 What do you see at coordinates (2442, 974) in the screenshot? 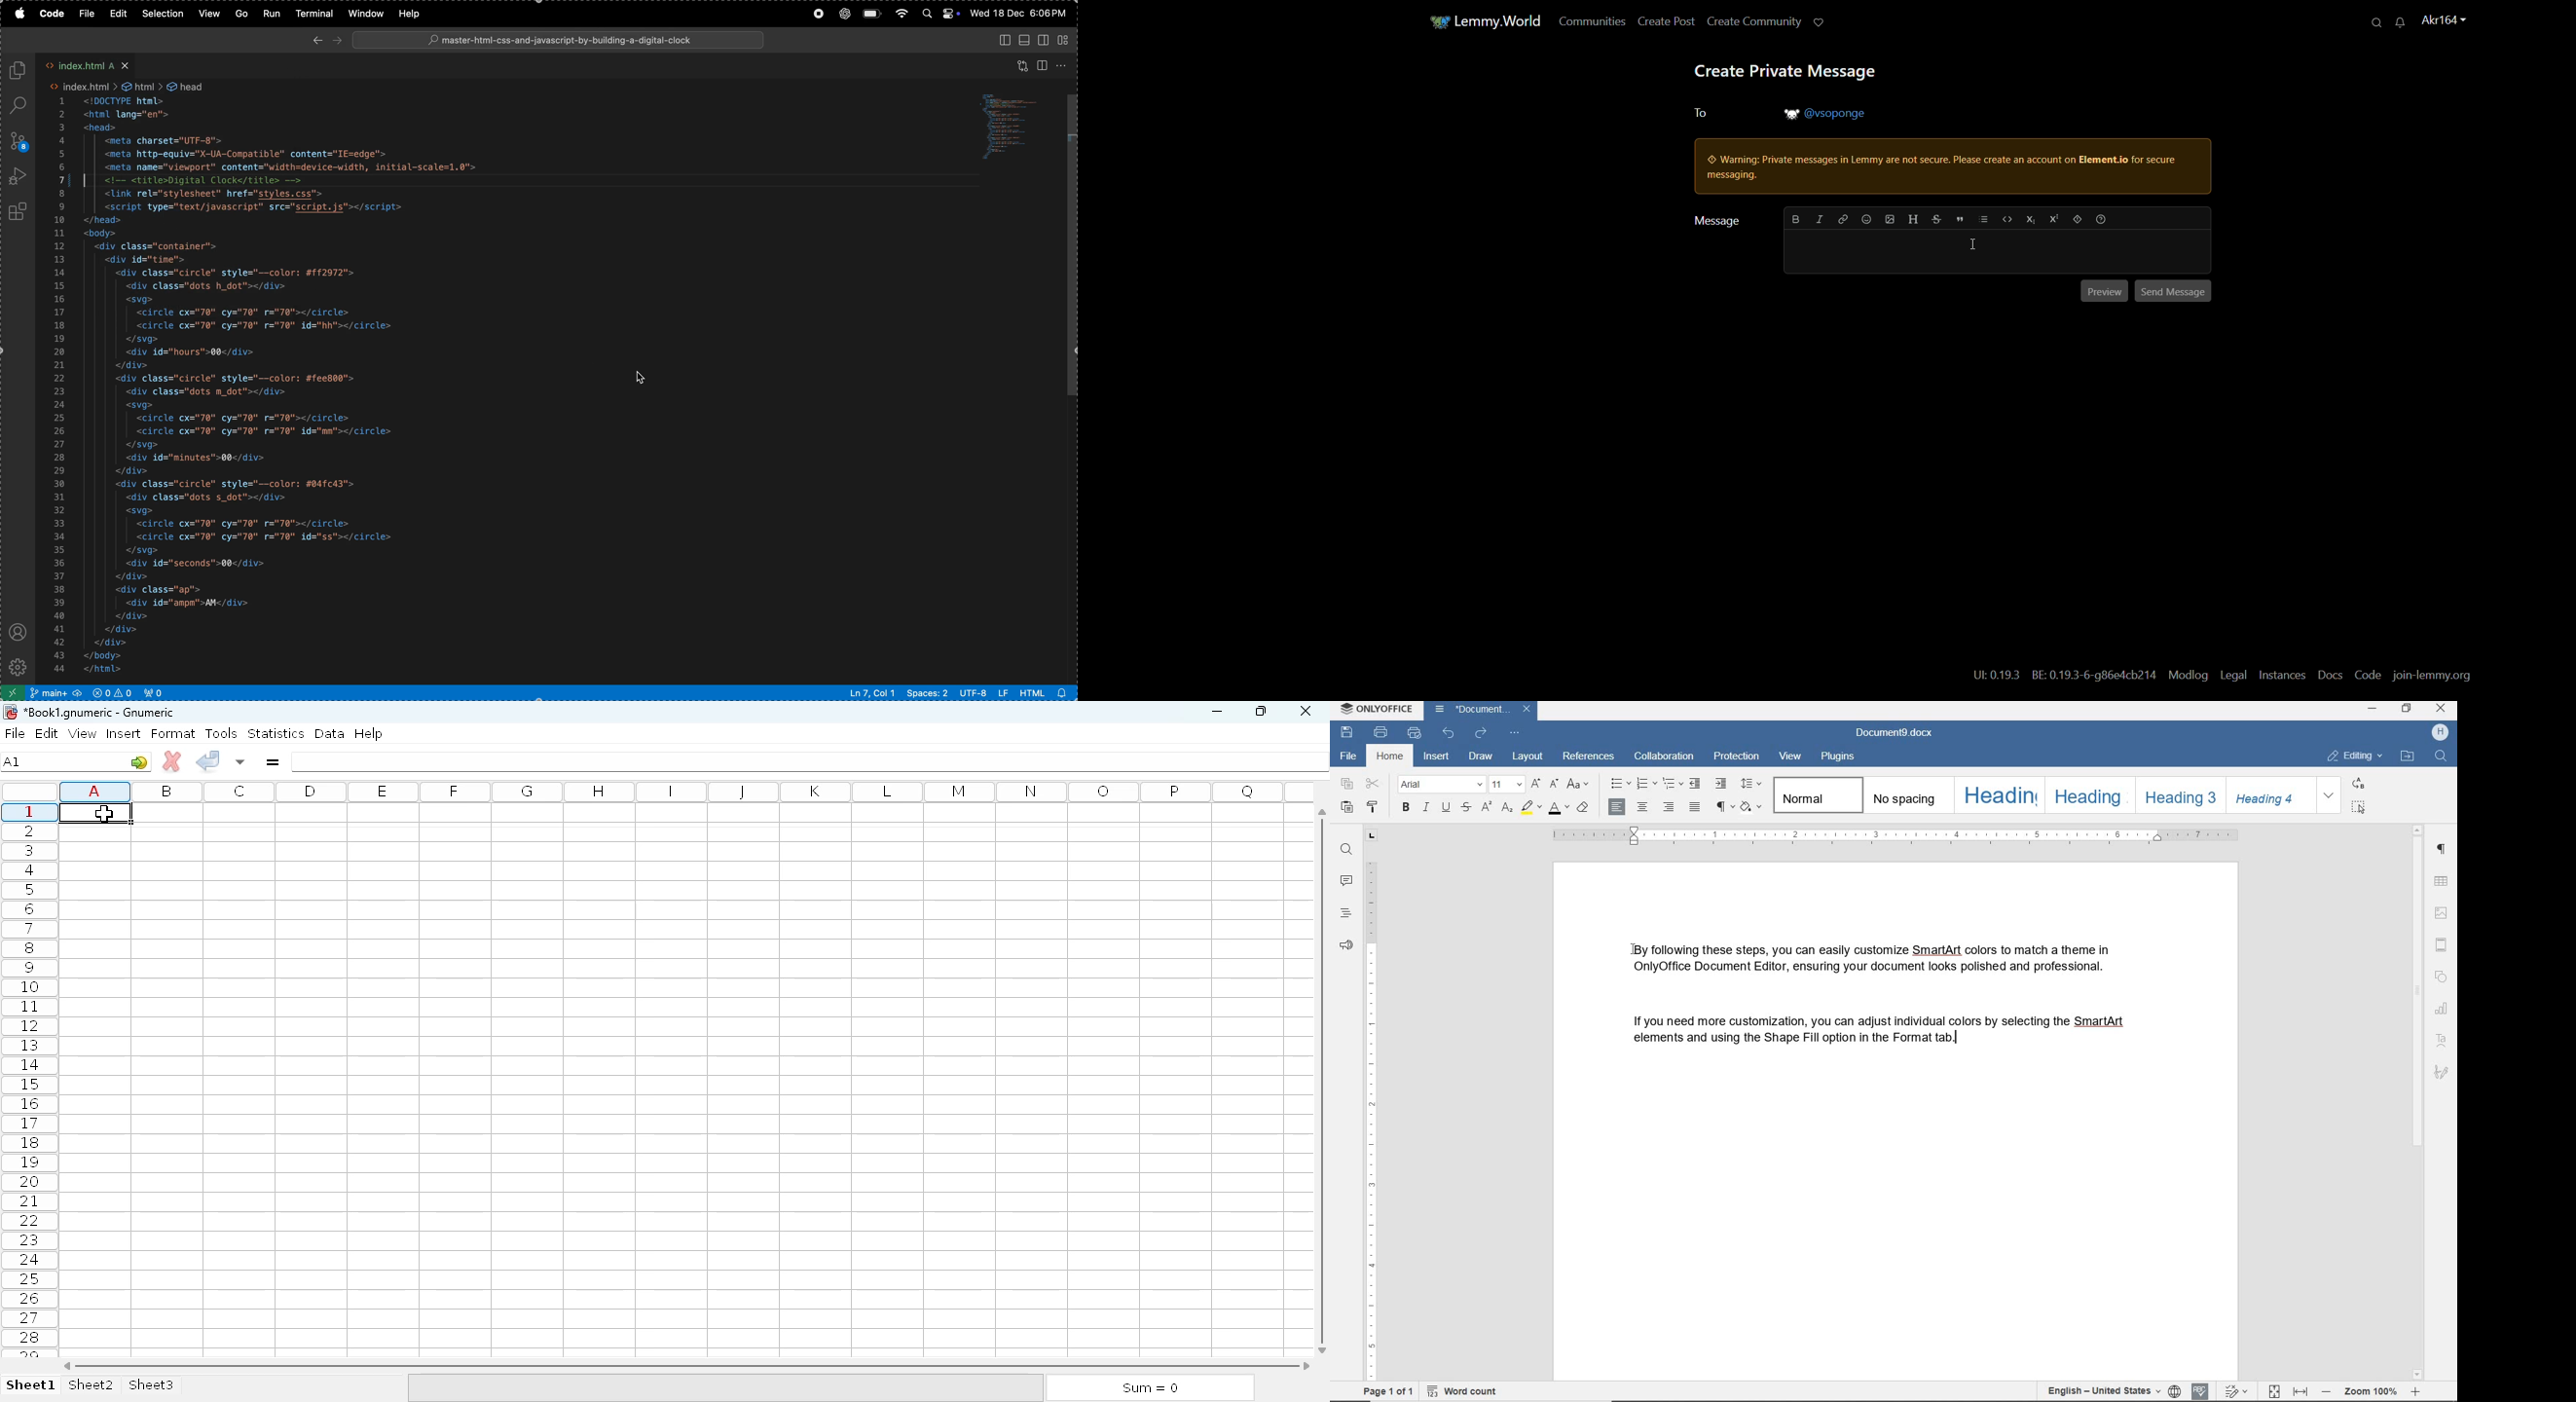
I see `shape` at bounding box center [2442, 974].